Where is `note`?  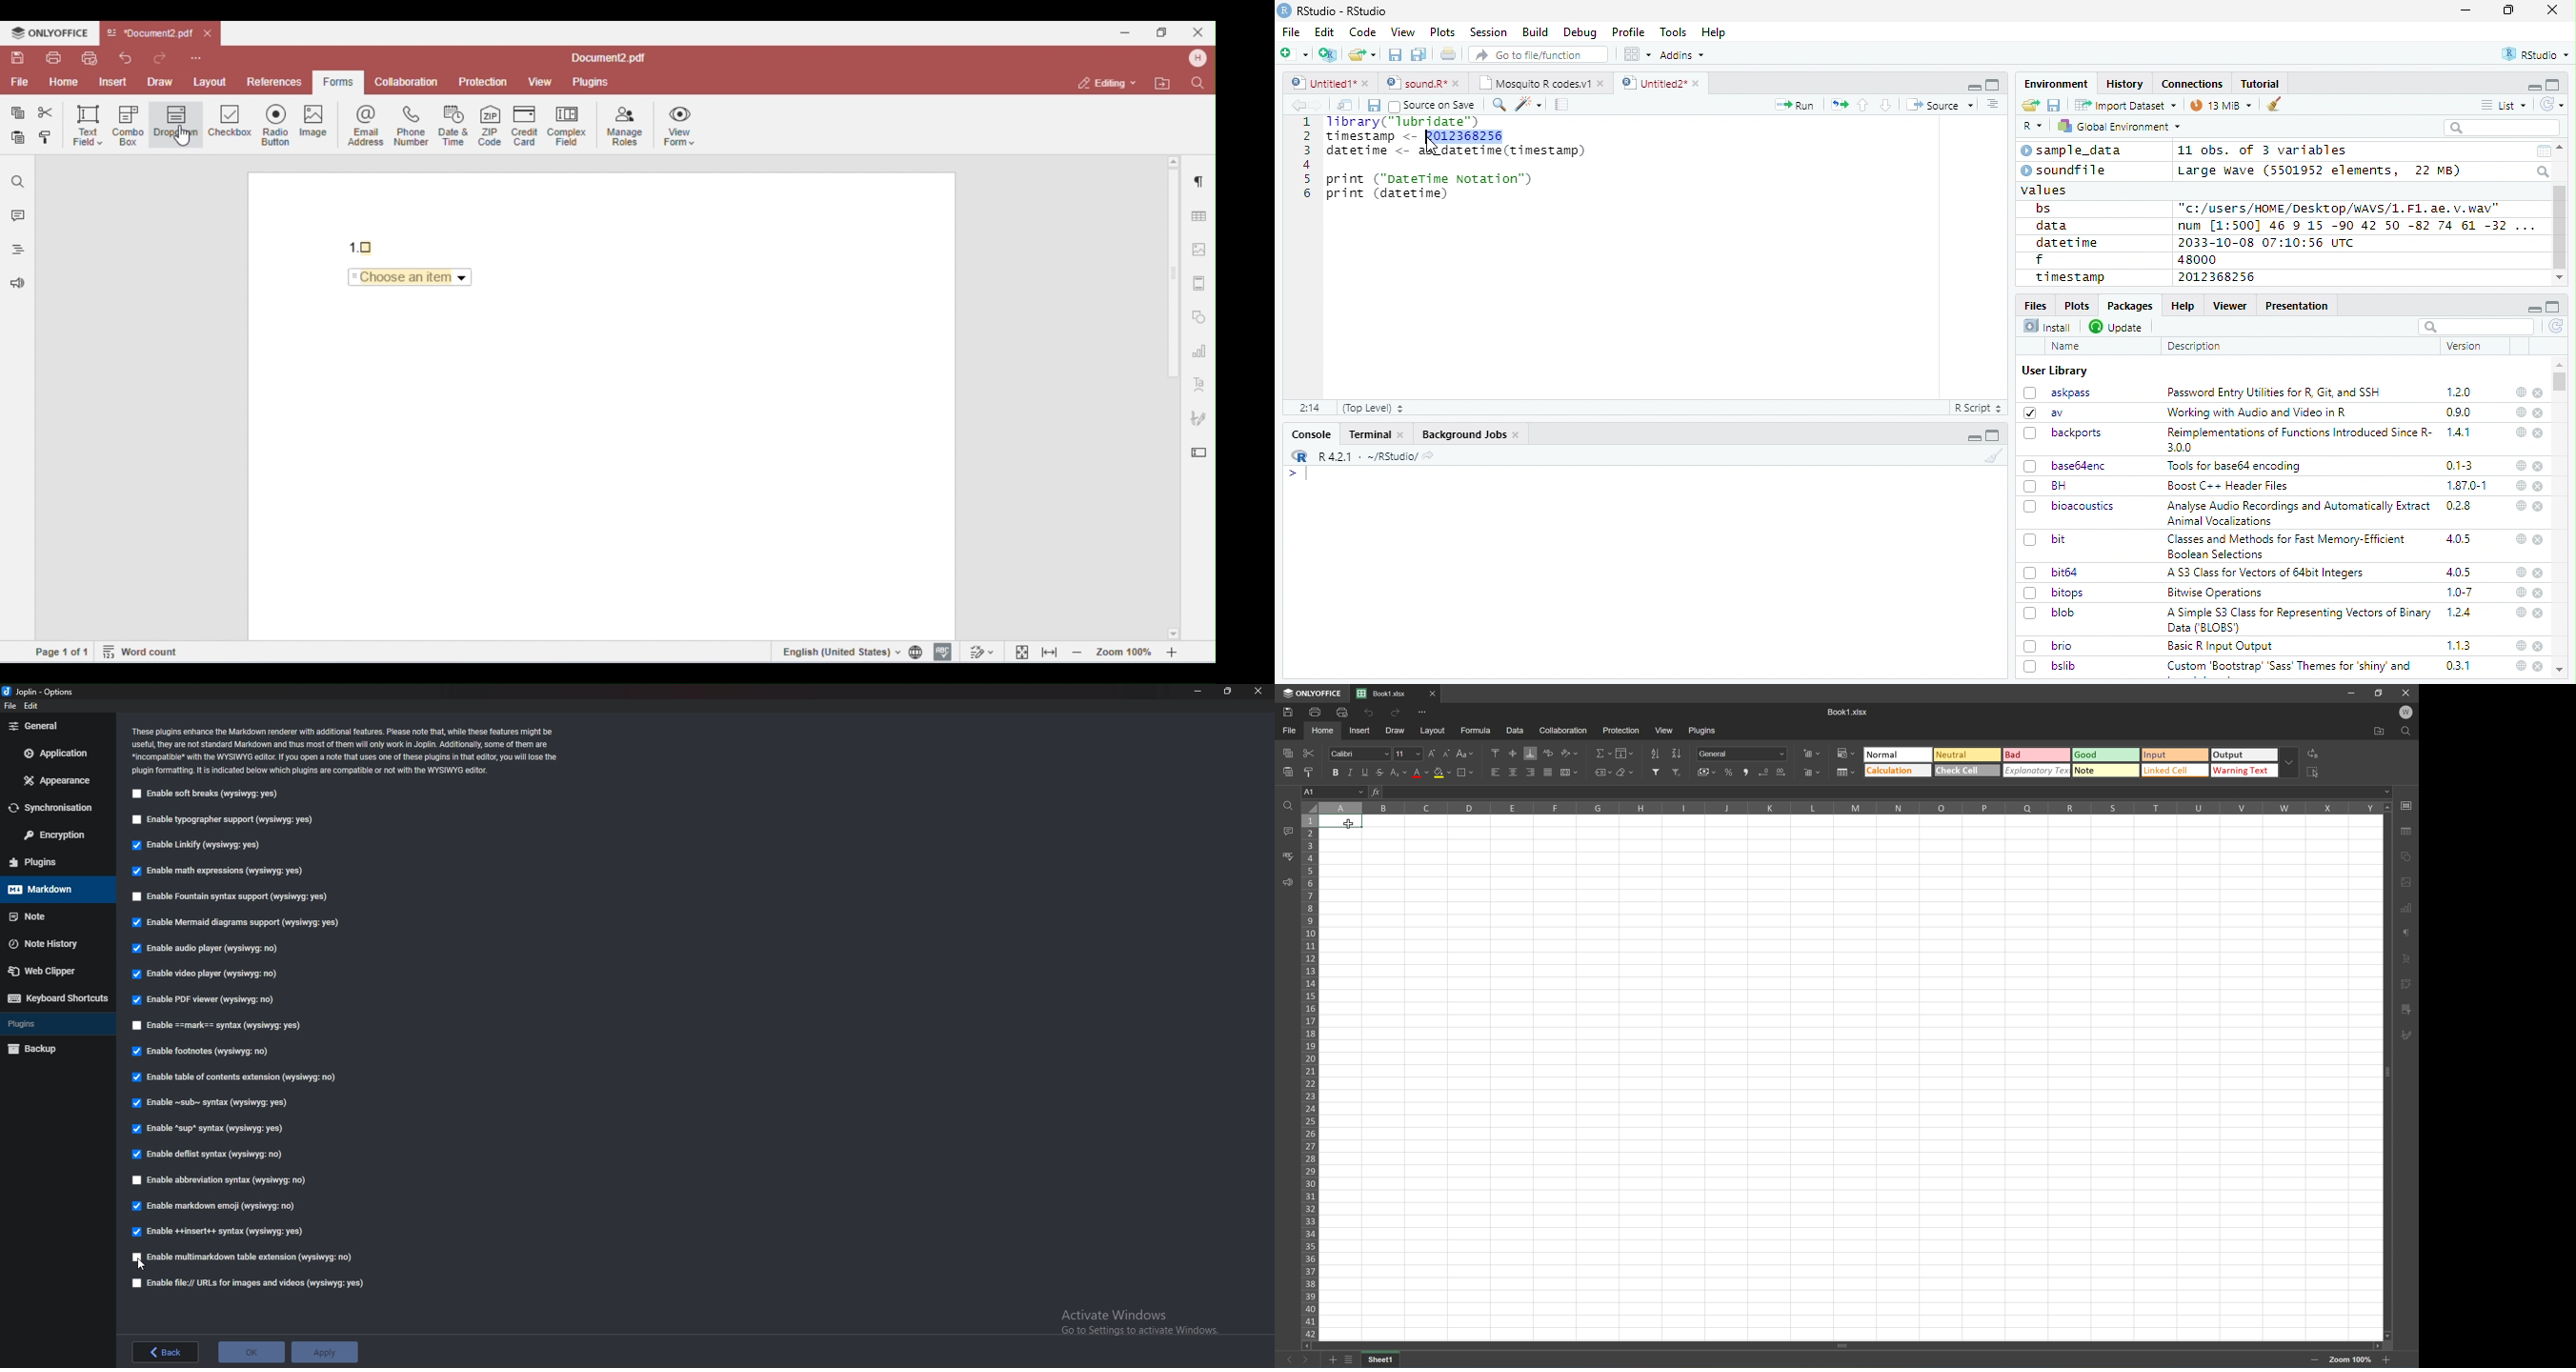 note is located at coordinates (53, 916).